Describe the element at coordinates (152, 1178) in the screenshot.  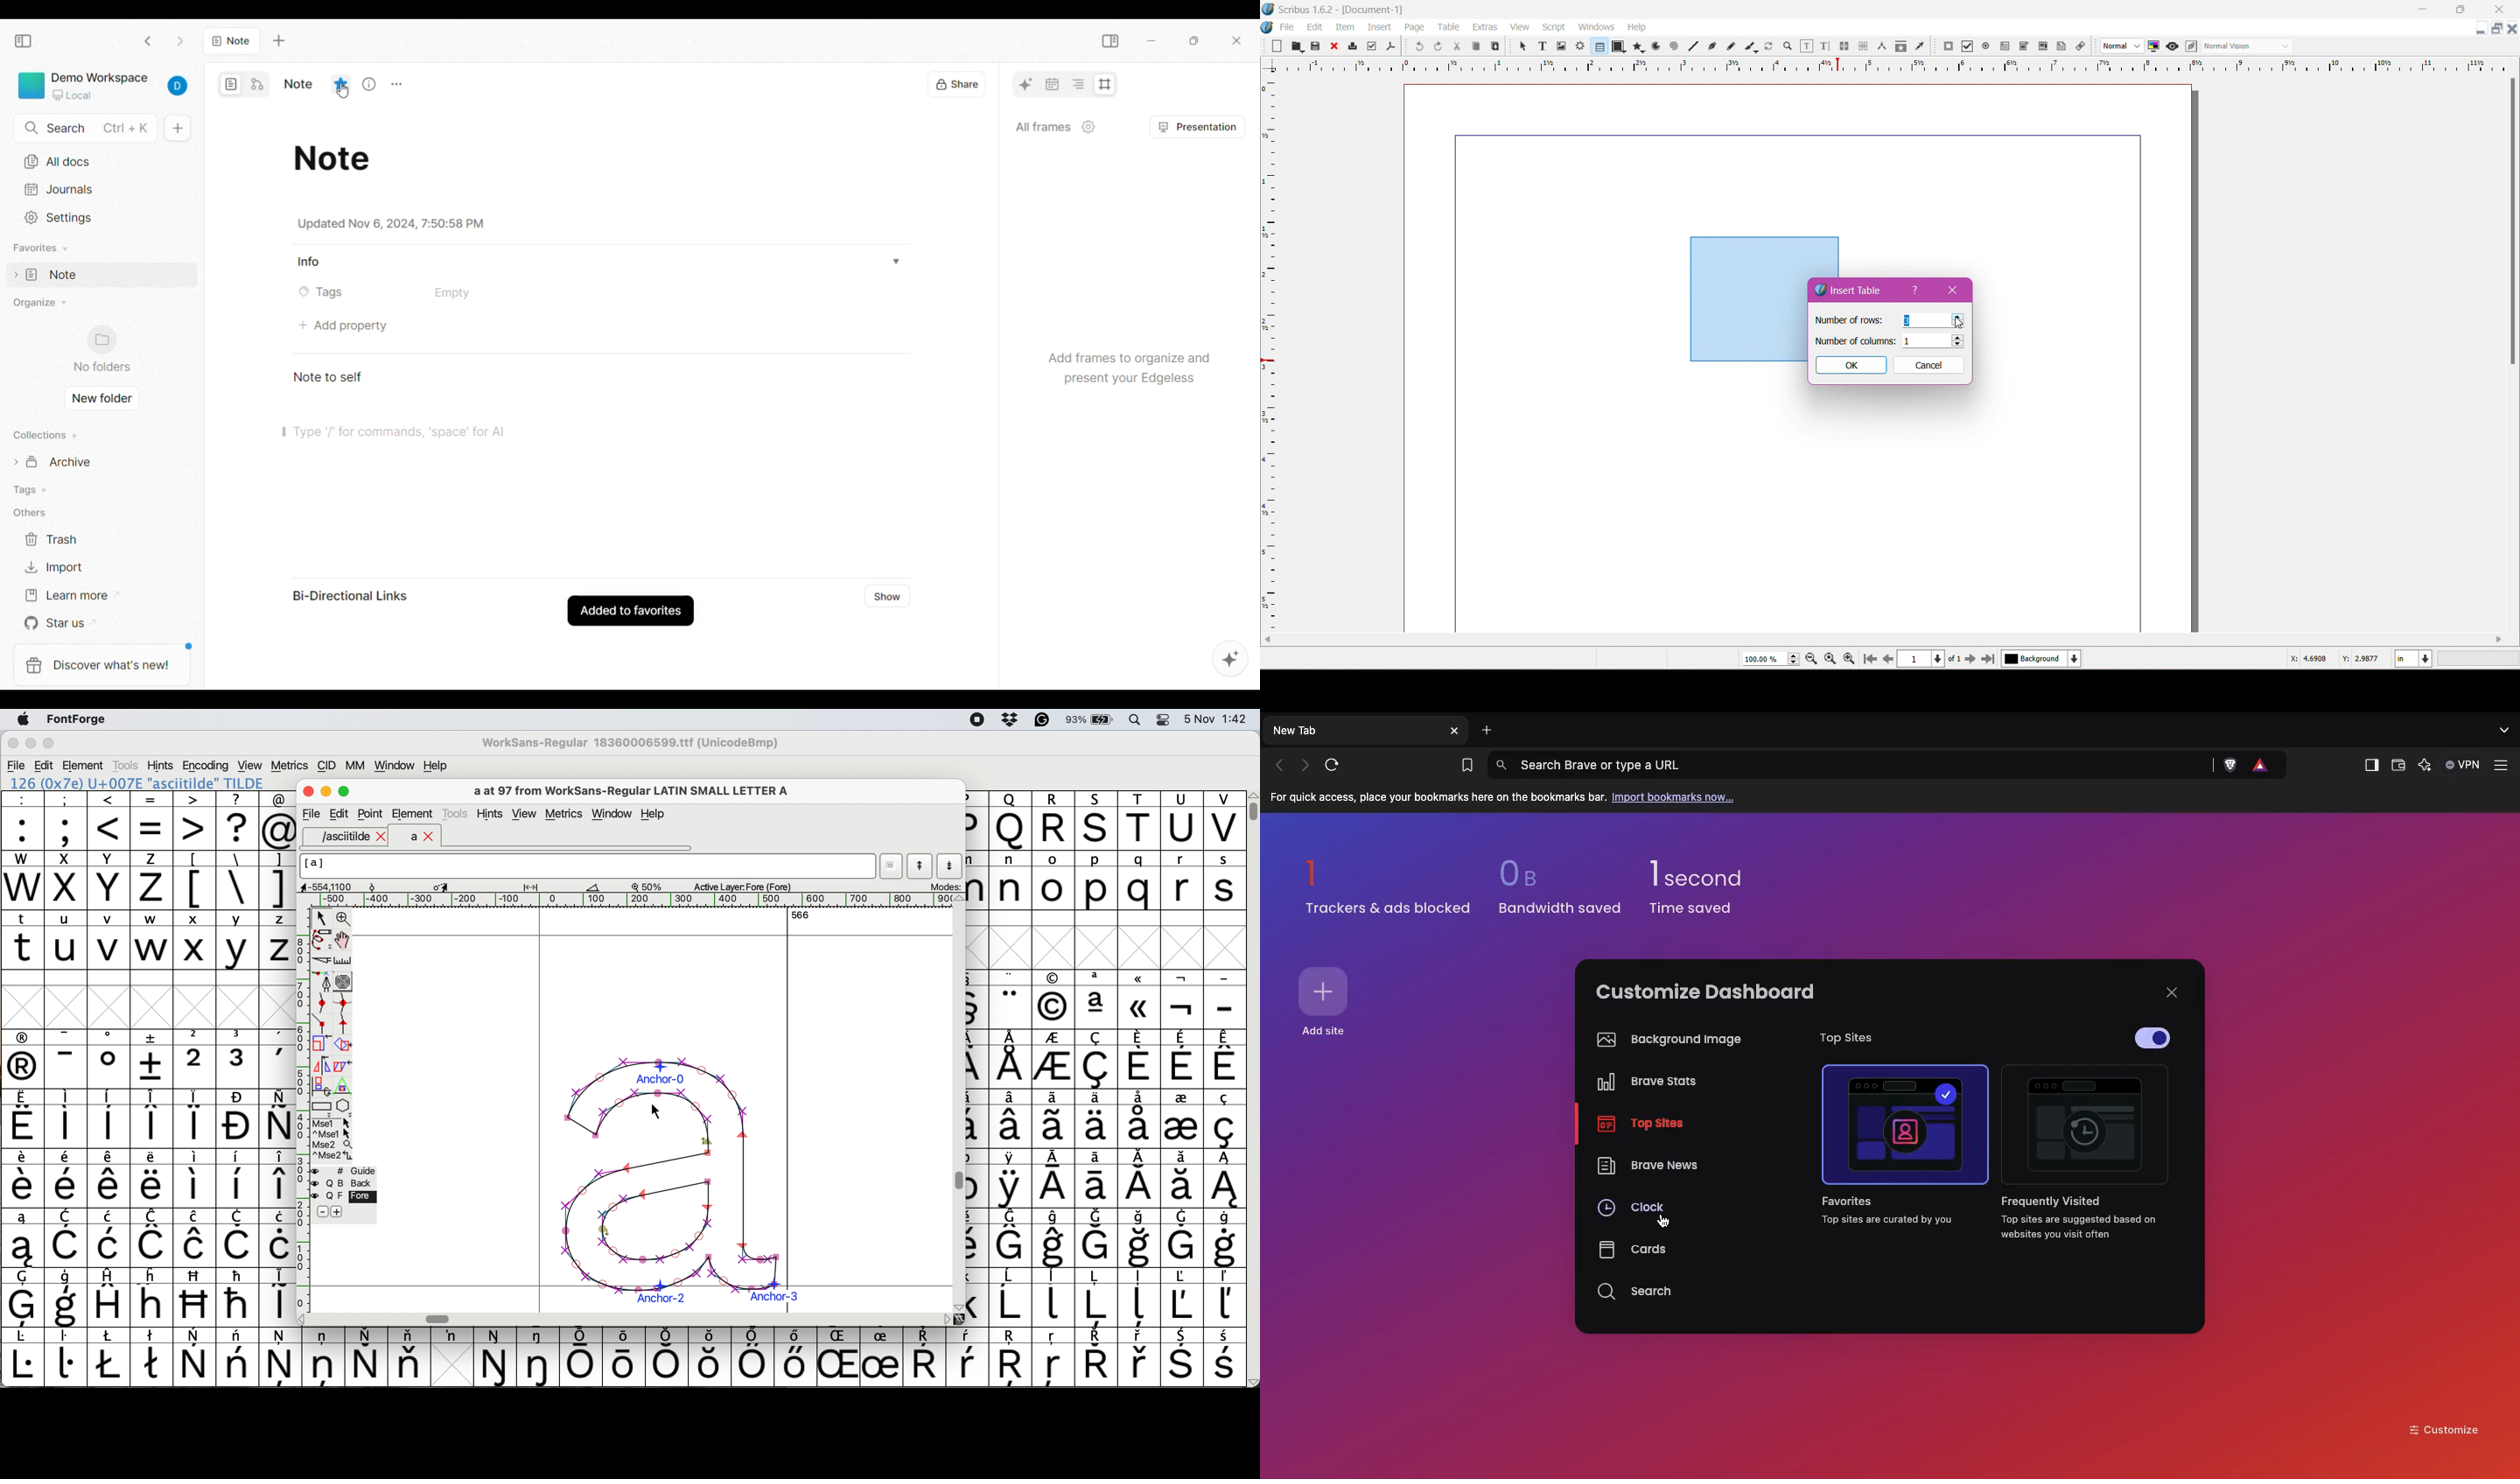
I see `symbol` at that location.